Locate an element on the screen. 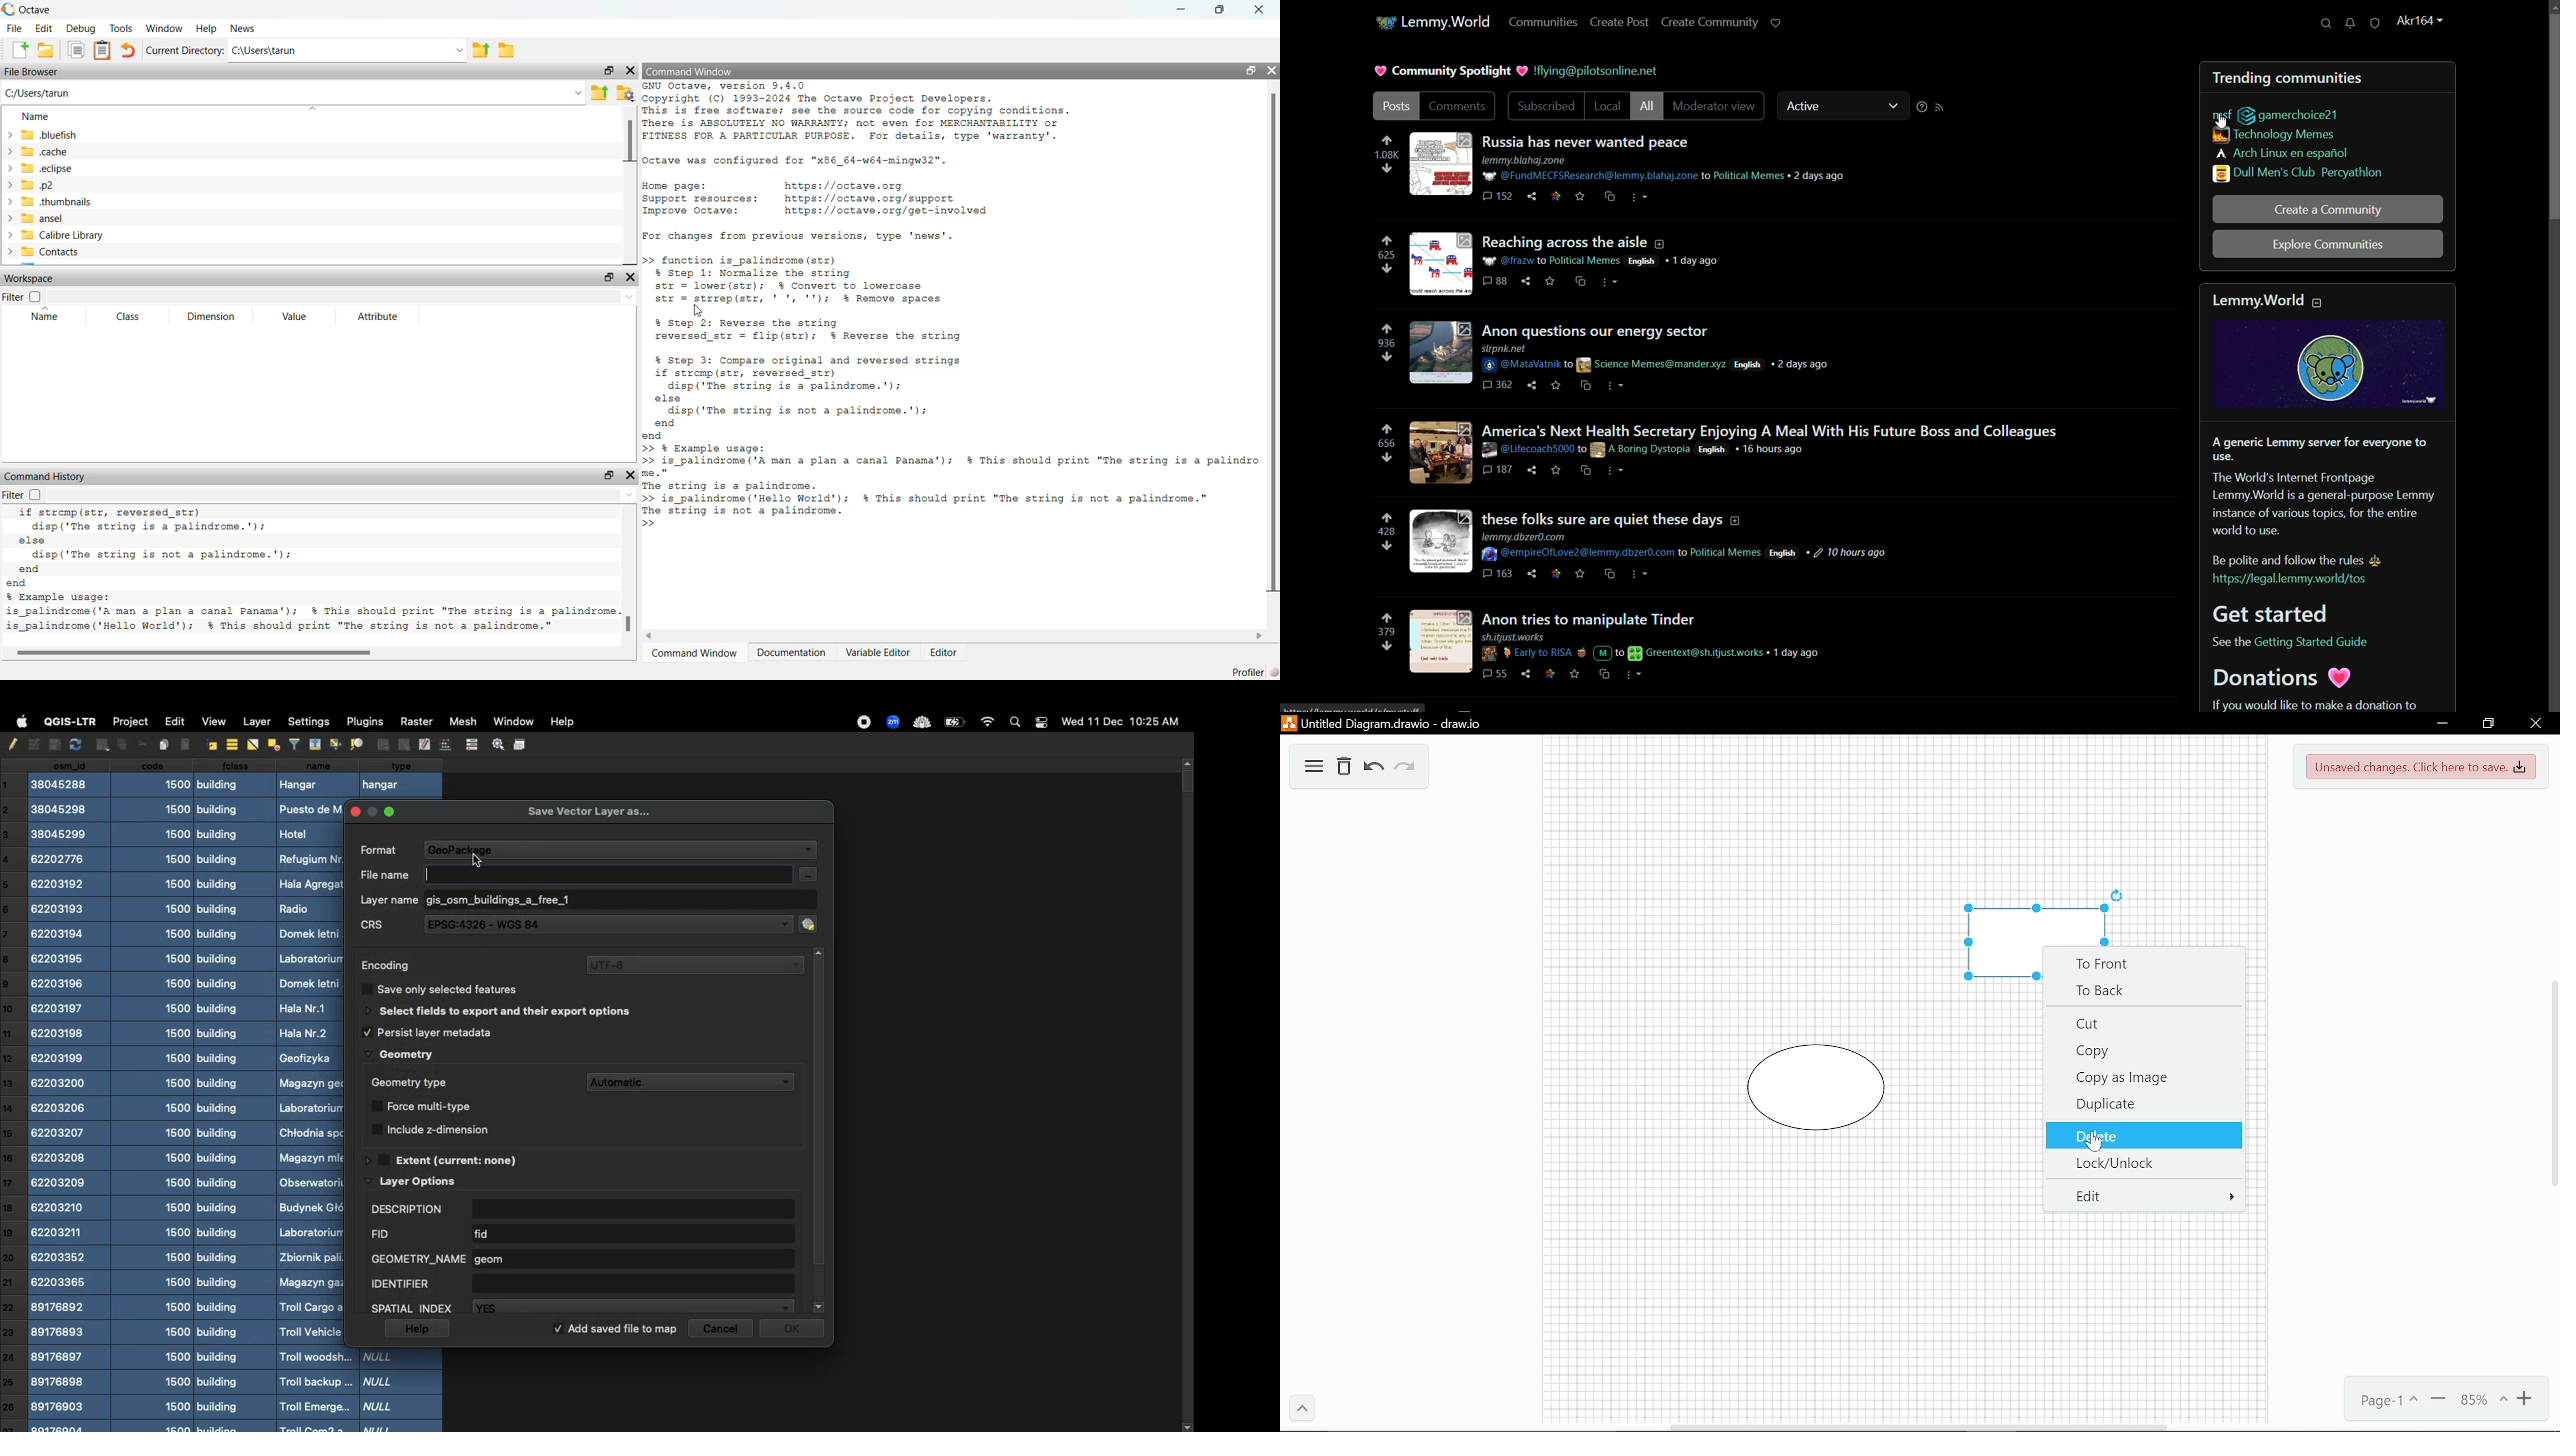 The image size is (2576, 1456). Delete is located at coordinates (2143, 1134).